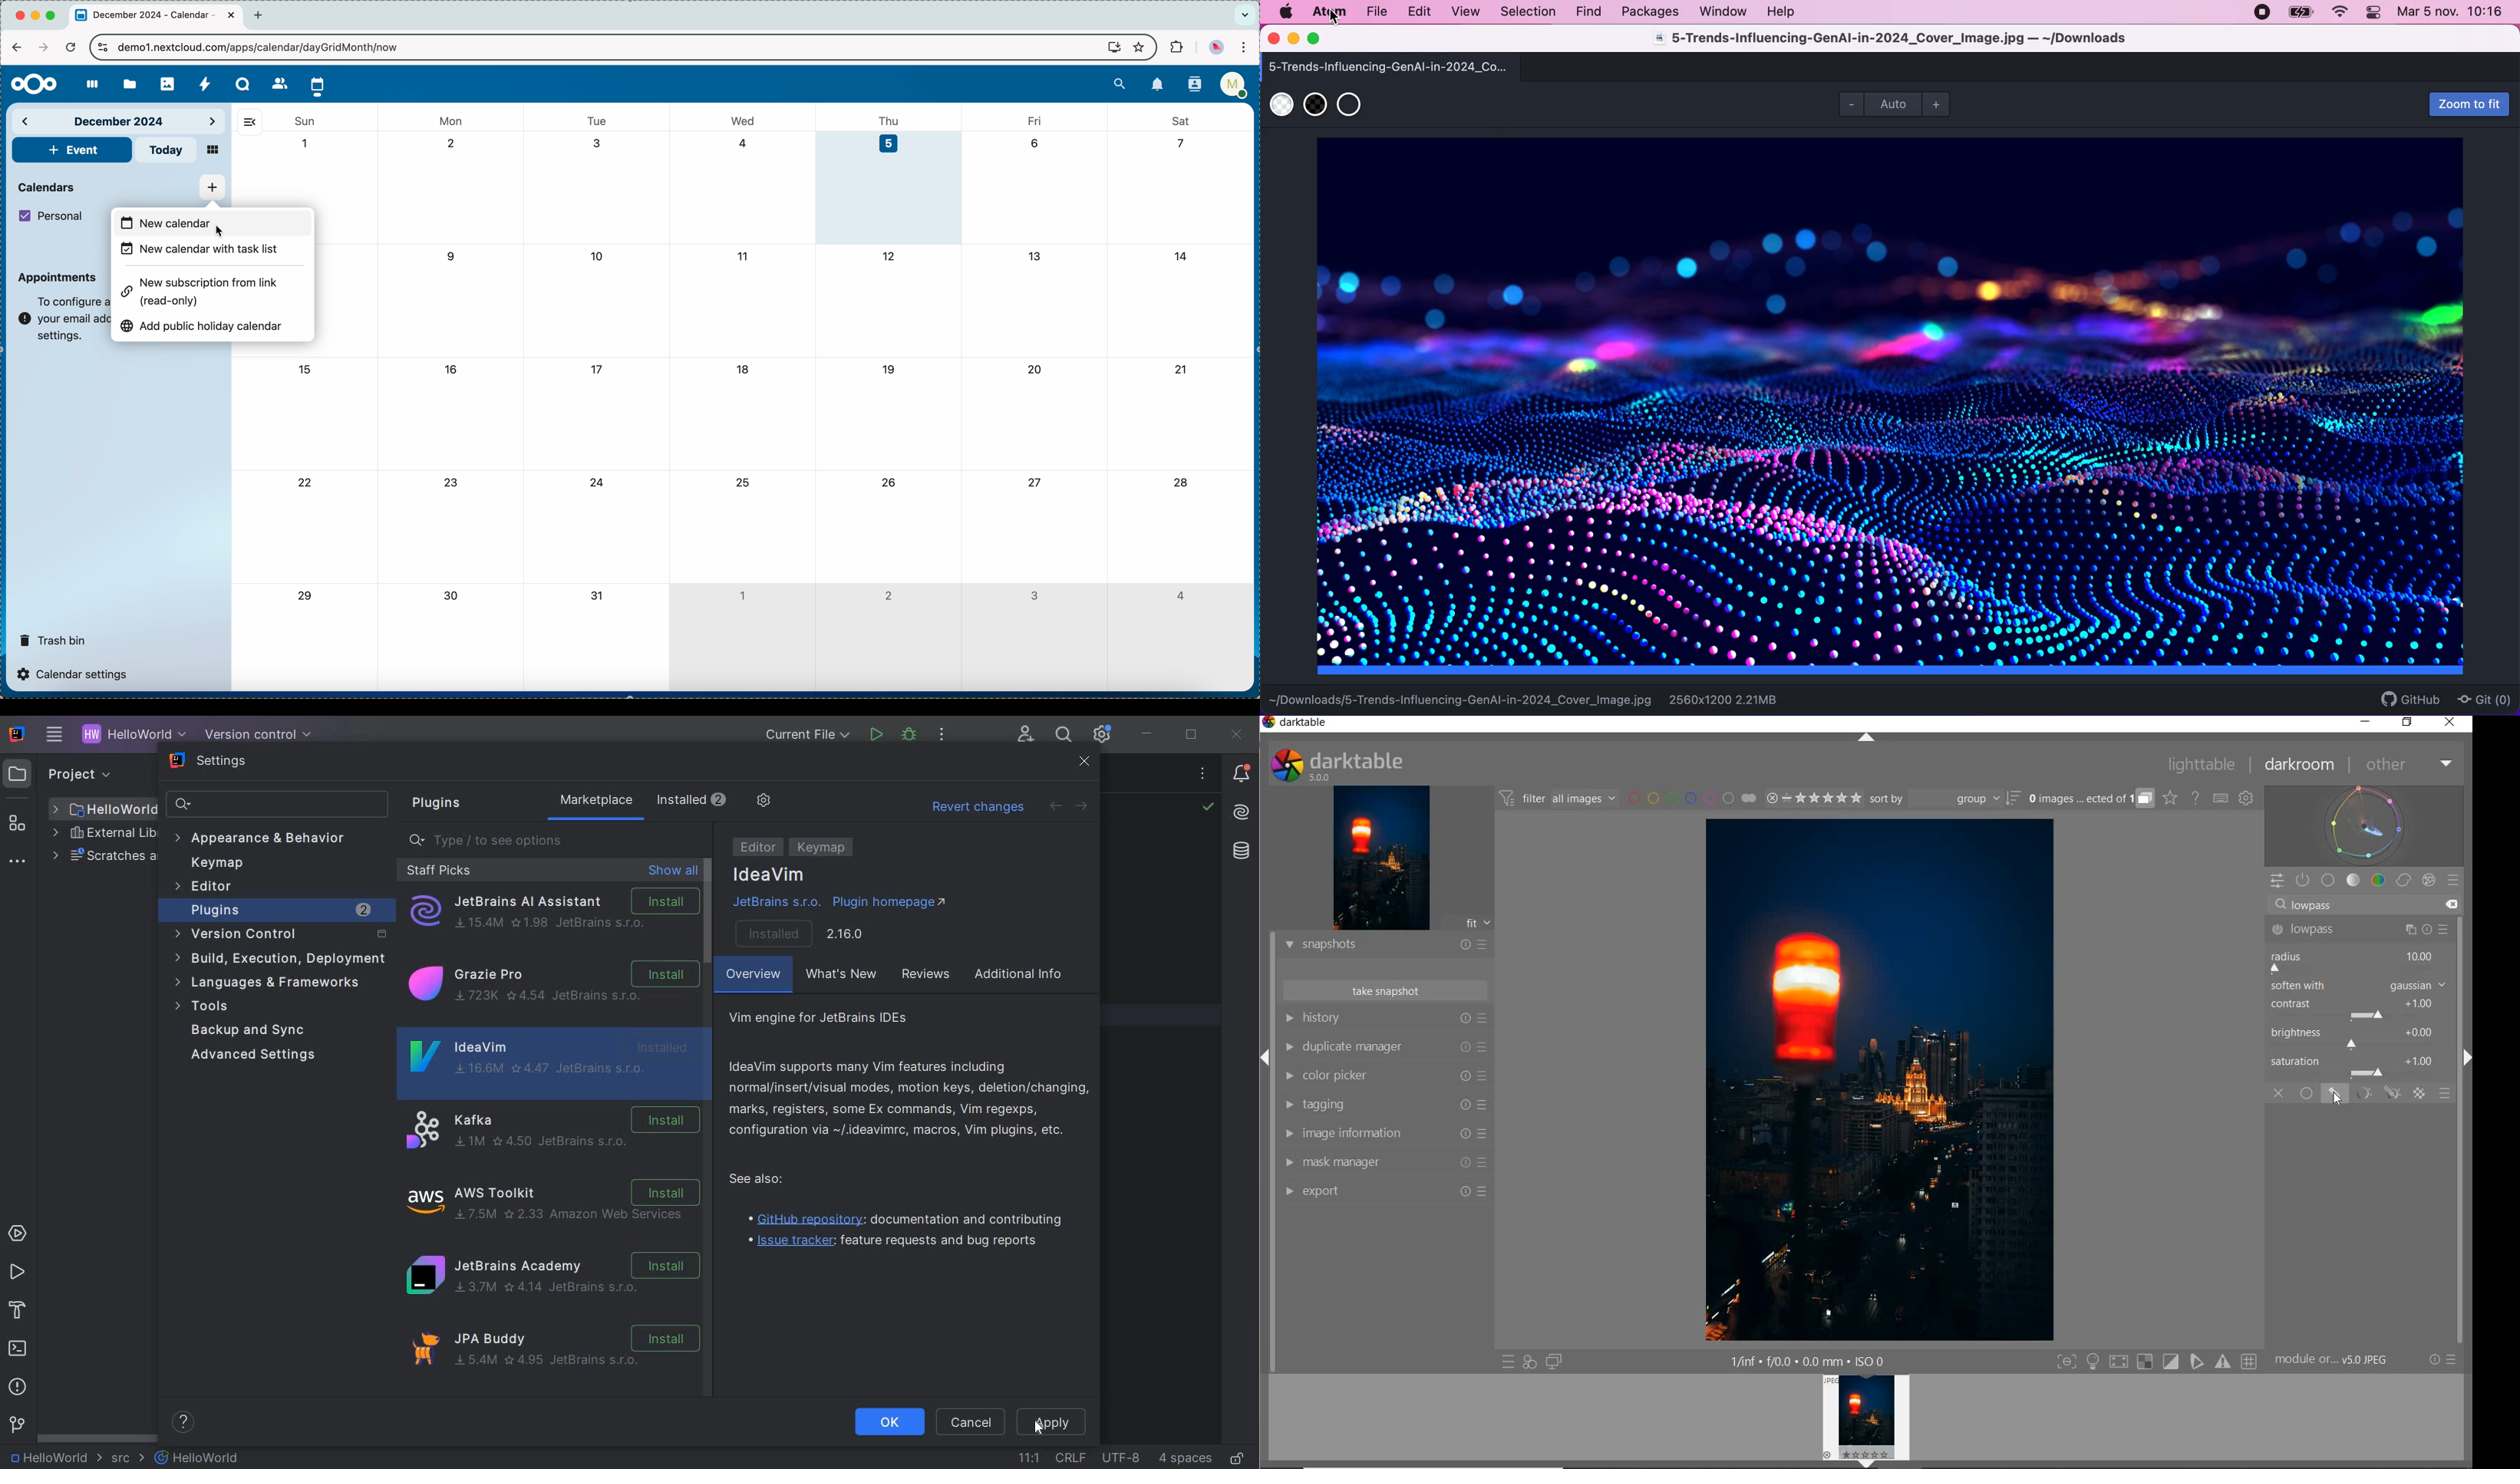  I want to click on 2, so click(455, 144).